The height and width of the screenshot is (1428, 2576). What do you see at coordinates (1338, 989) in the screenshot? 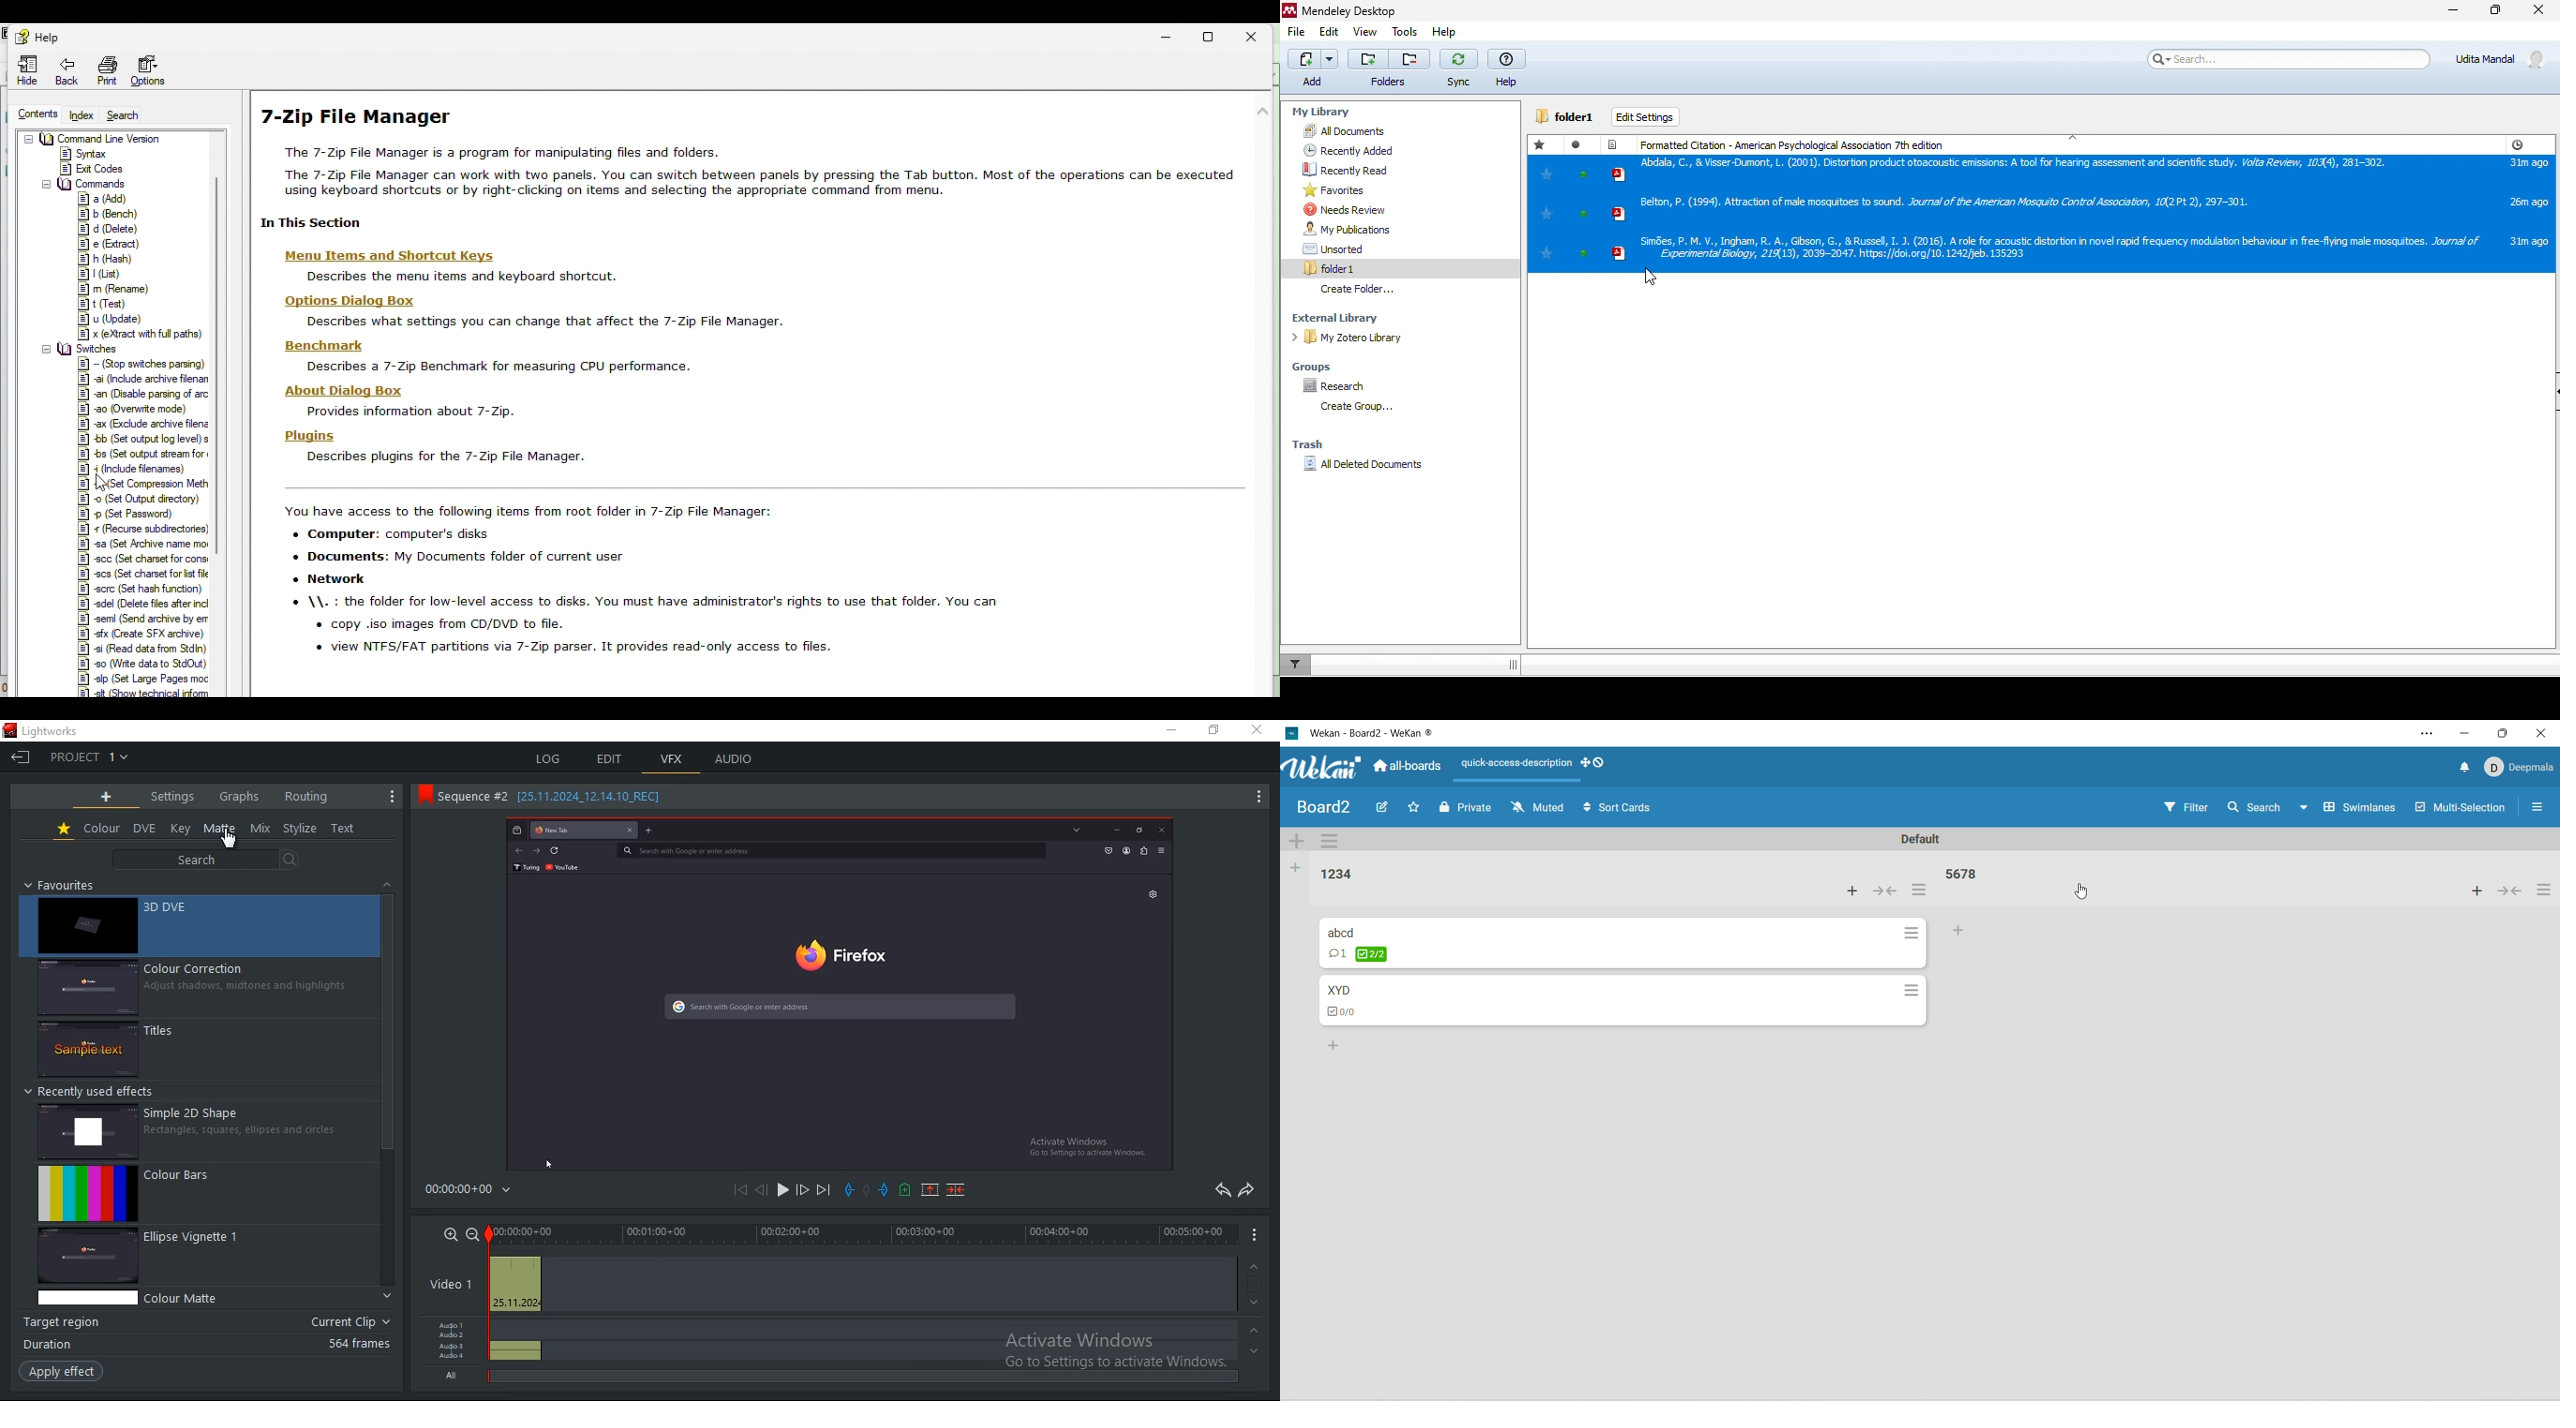
I see `card title` at bounding box center [1338, 989].